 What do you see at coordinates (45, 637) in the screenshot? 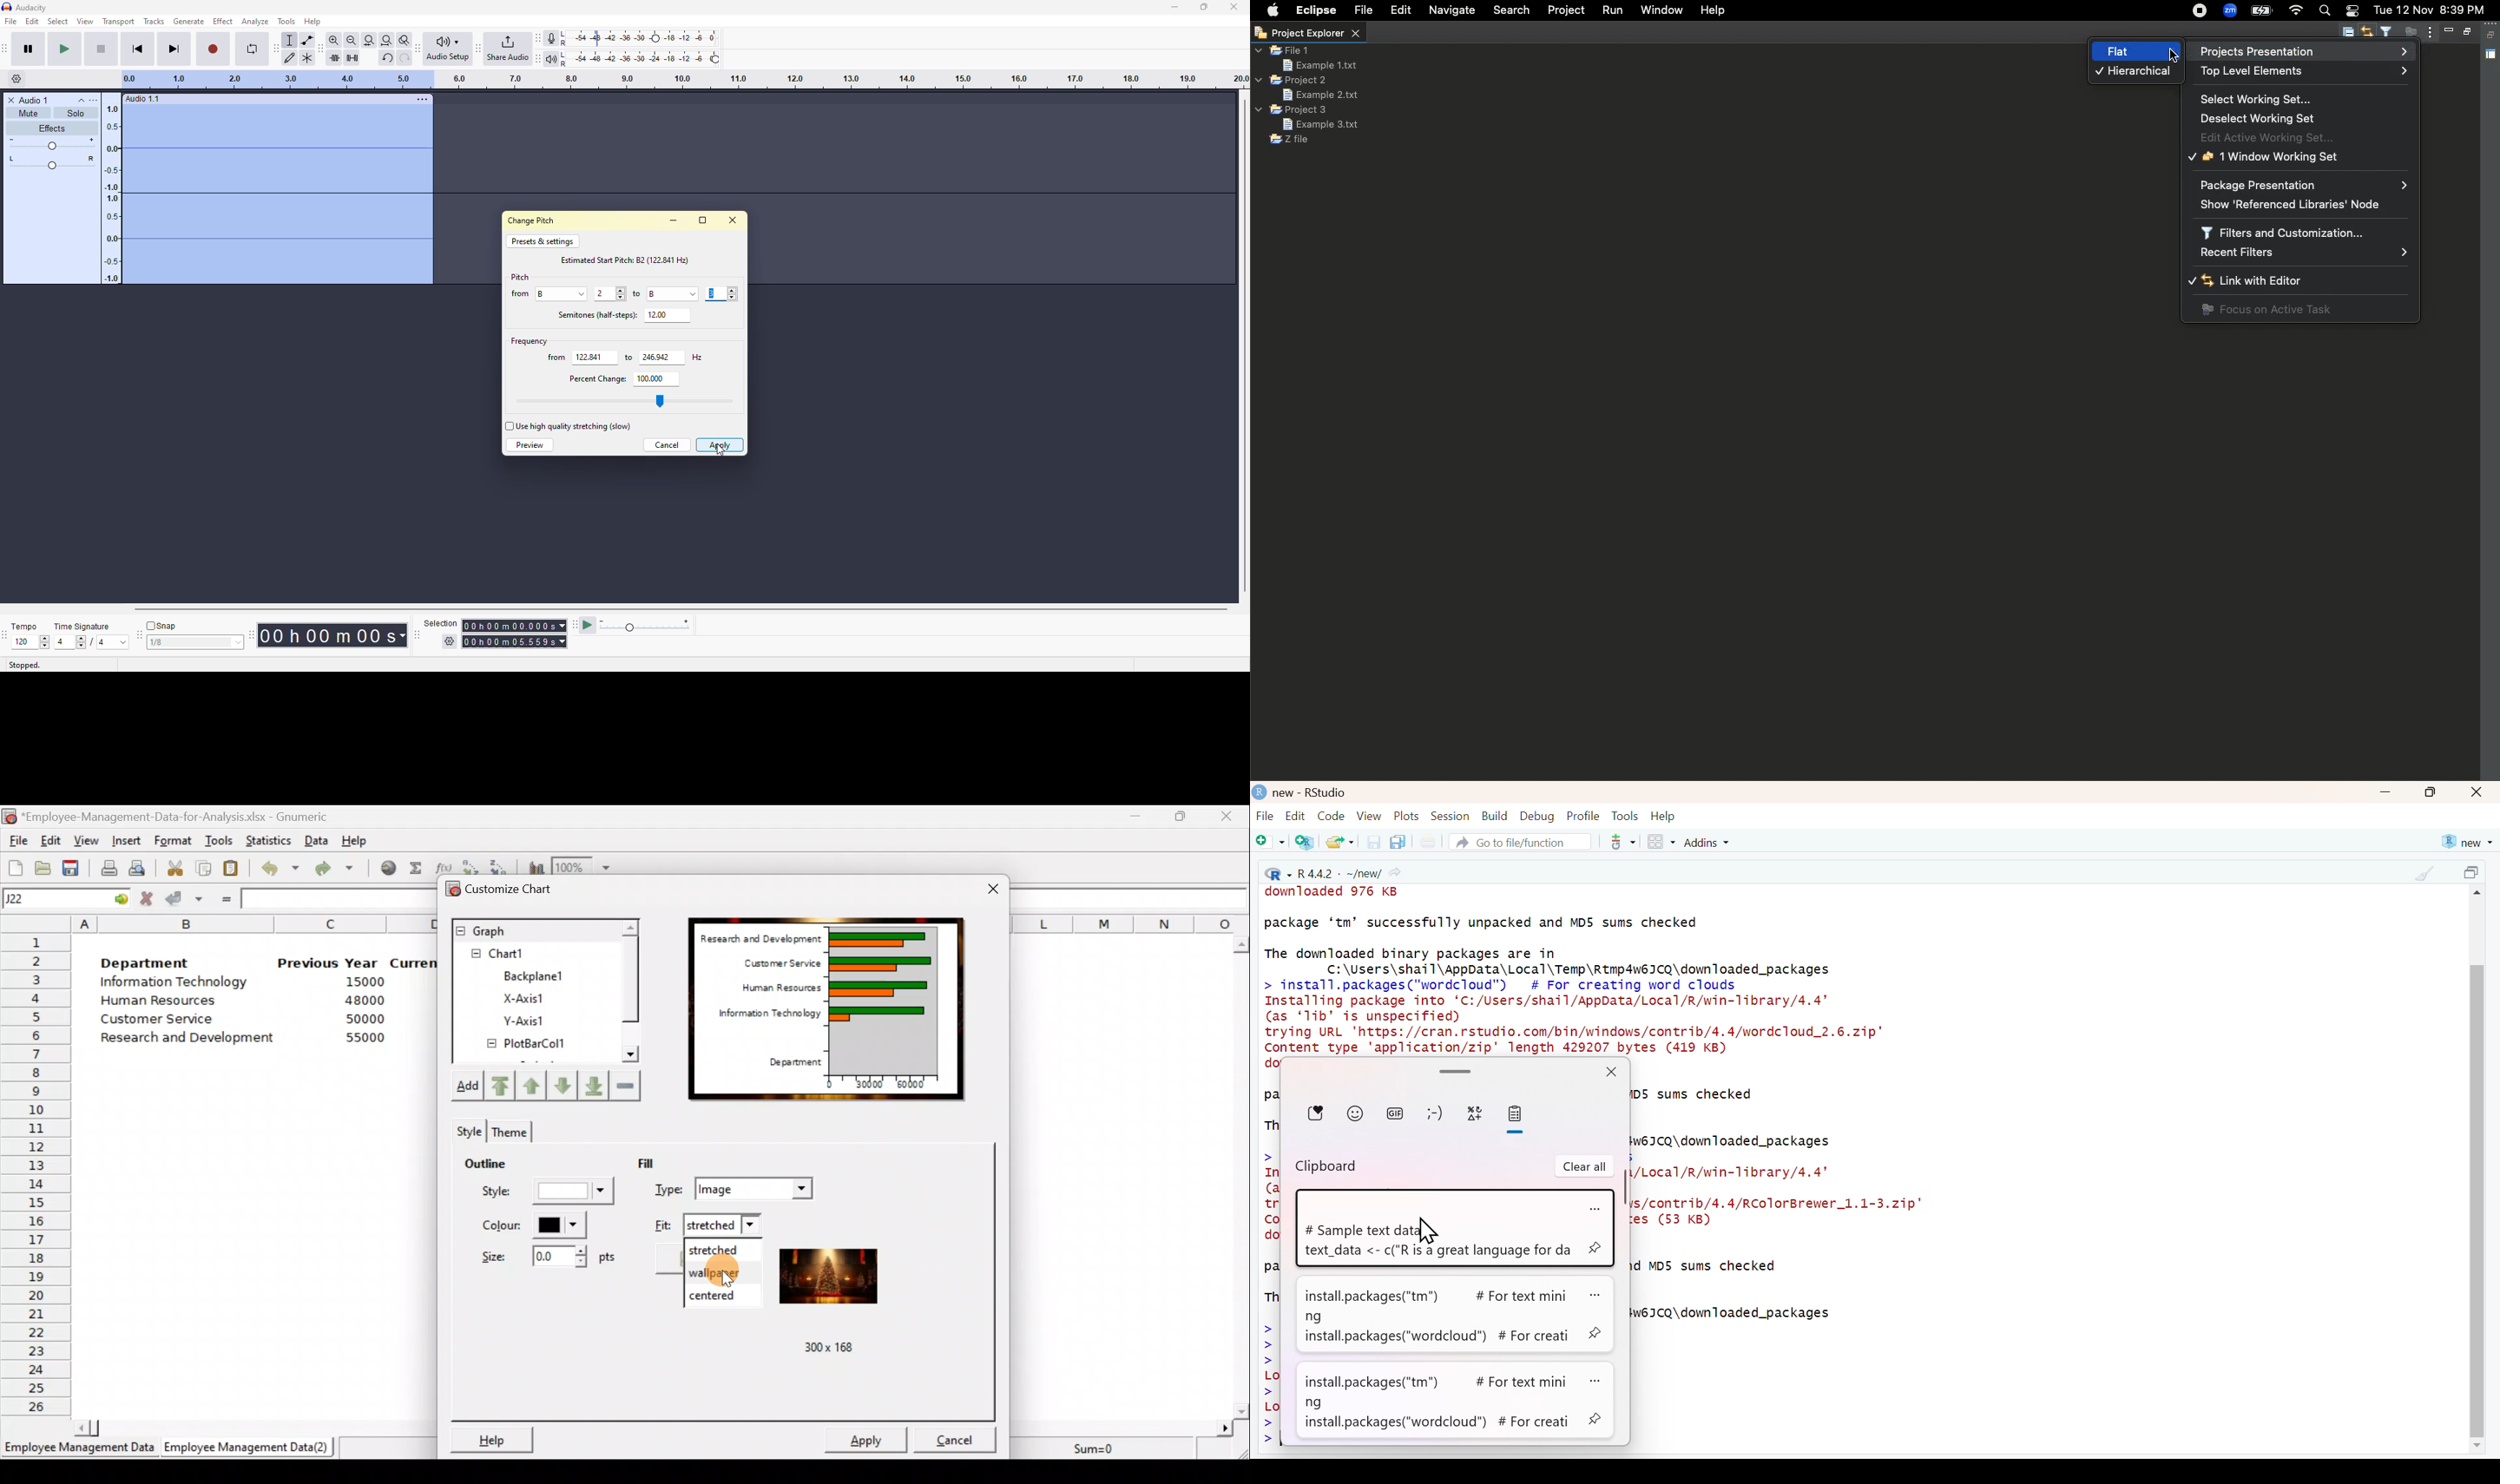
I see `up` at bounding box center [45, 637].